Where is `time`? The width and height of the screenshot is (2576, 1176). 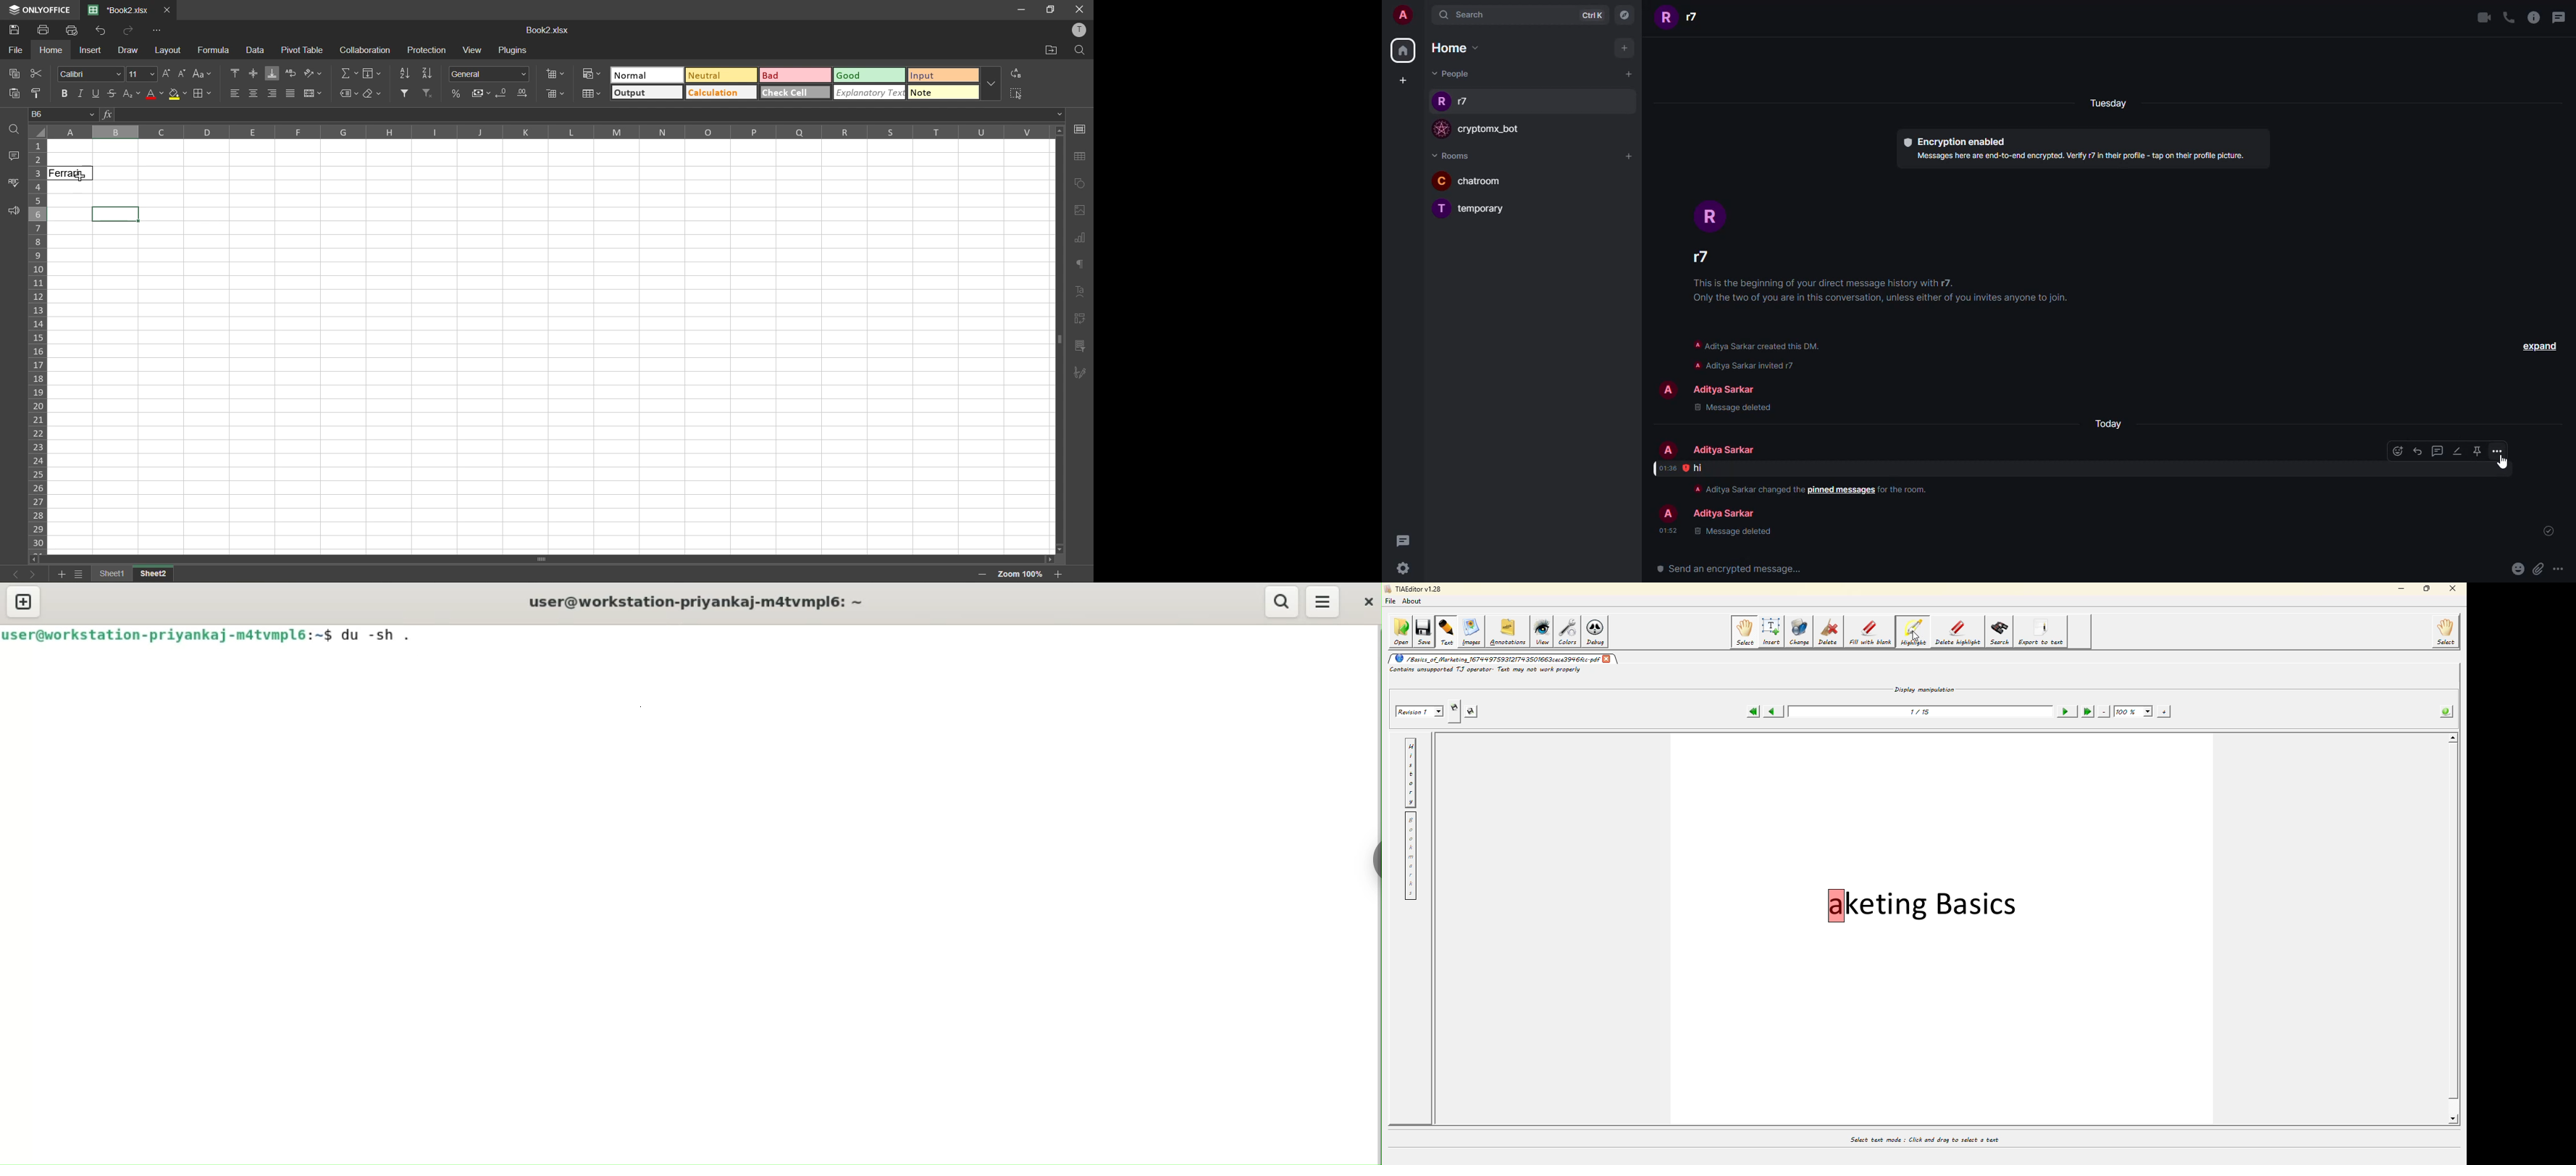 time is located at coordinates (1668, 530).